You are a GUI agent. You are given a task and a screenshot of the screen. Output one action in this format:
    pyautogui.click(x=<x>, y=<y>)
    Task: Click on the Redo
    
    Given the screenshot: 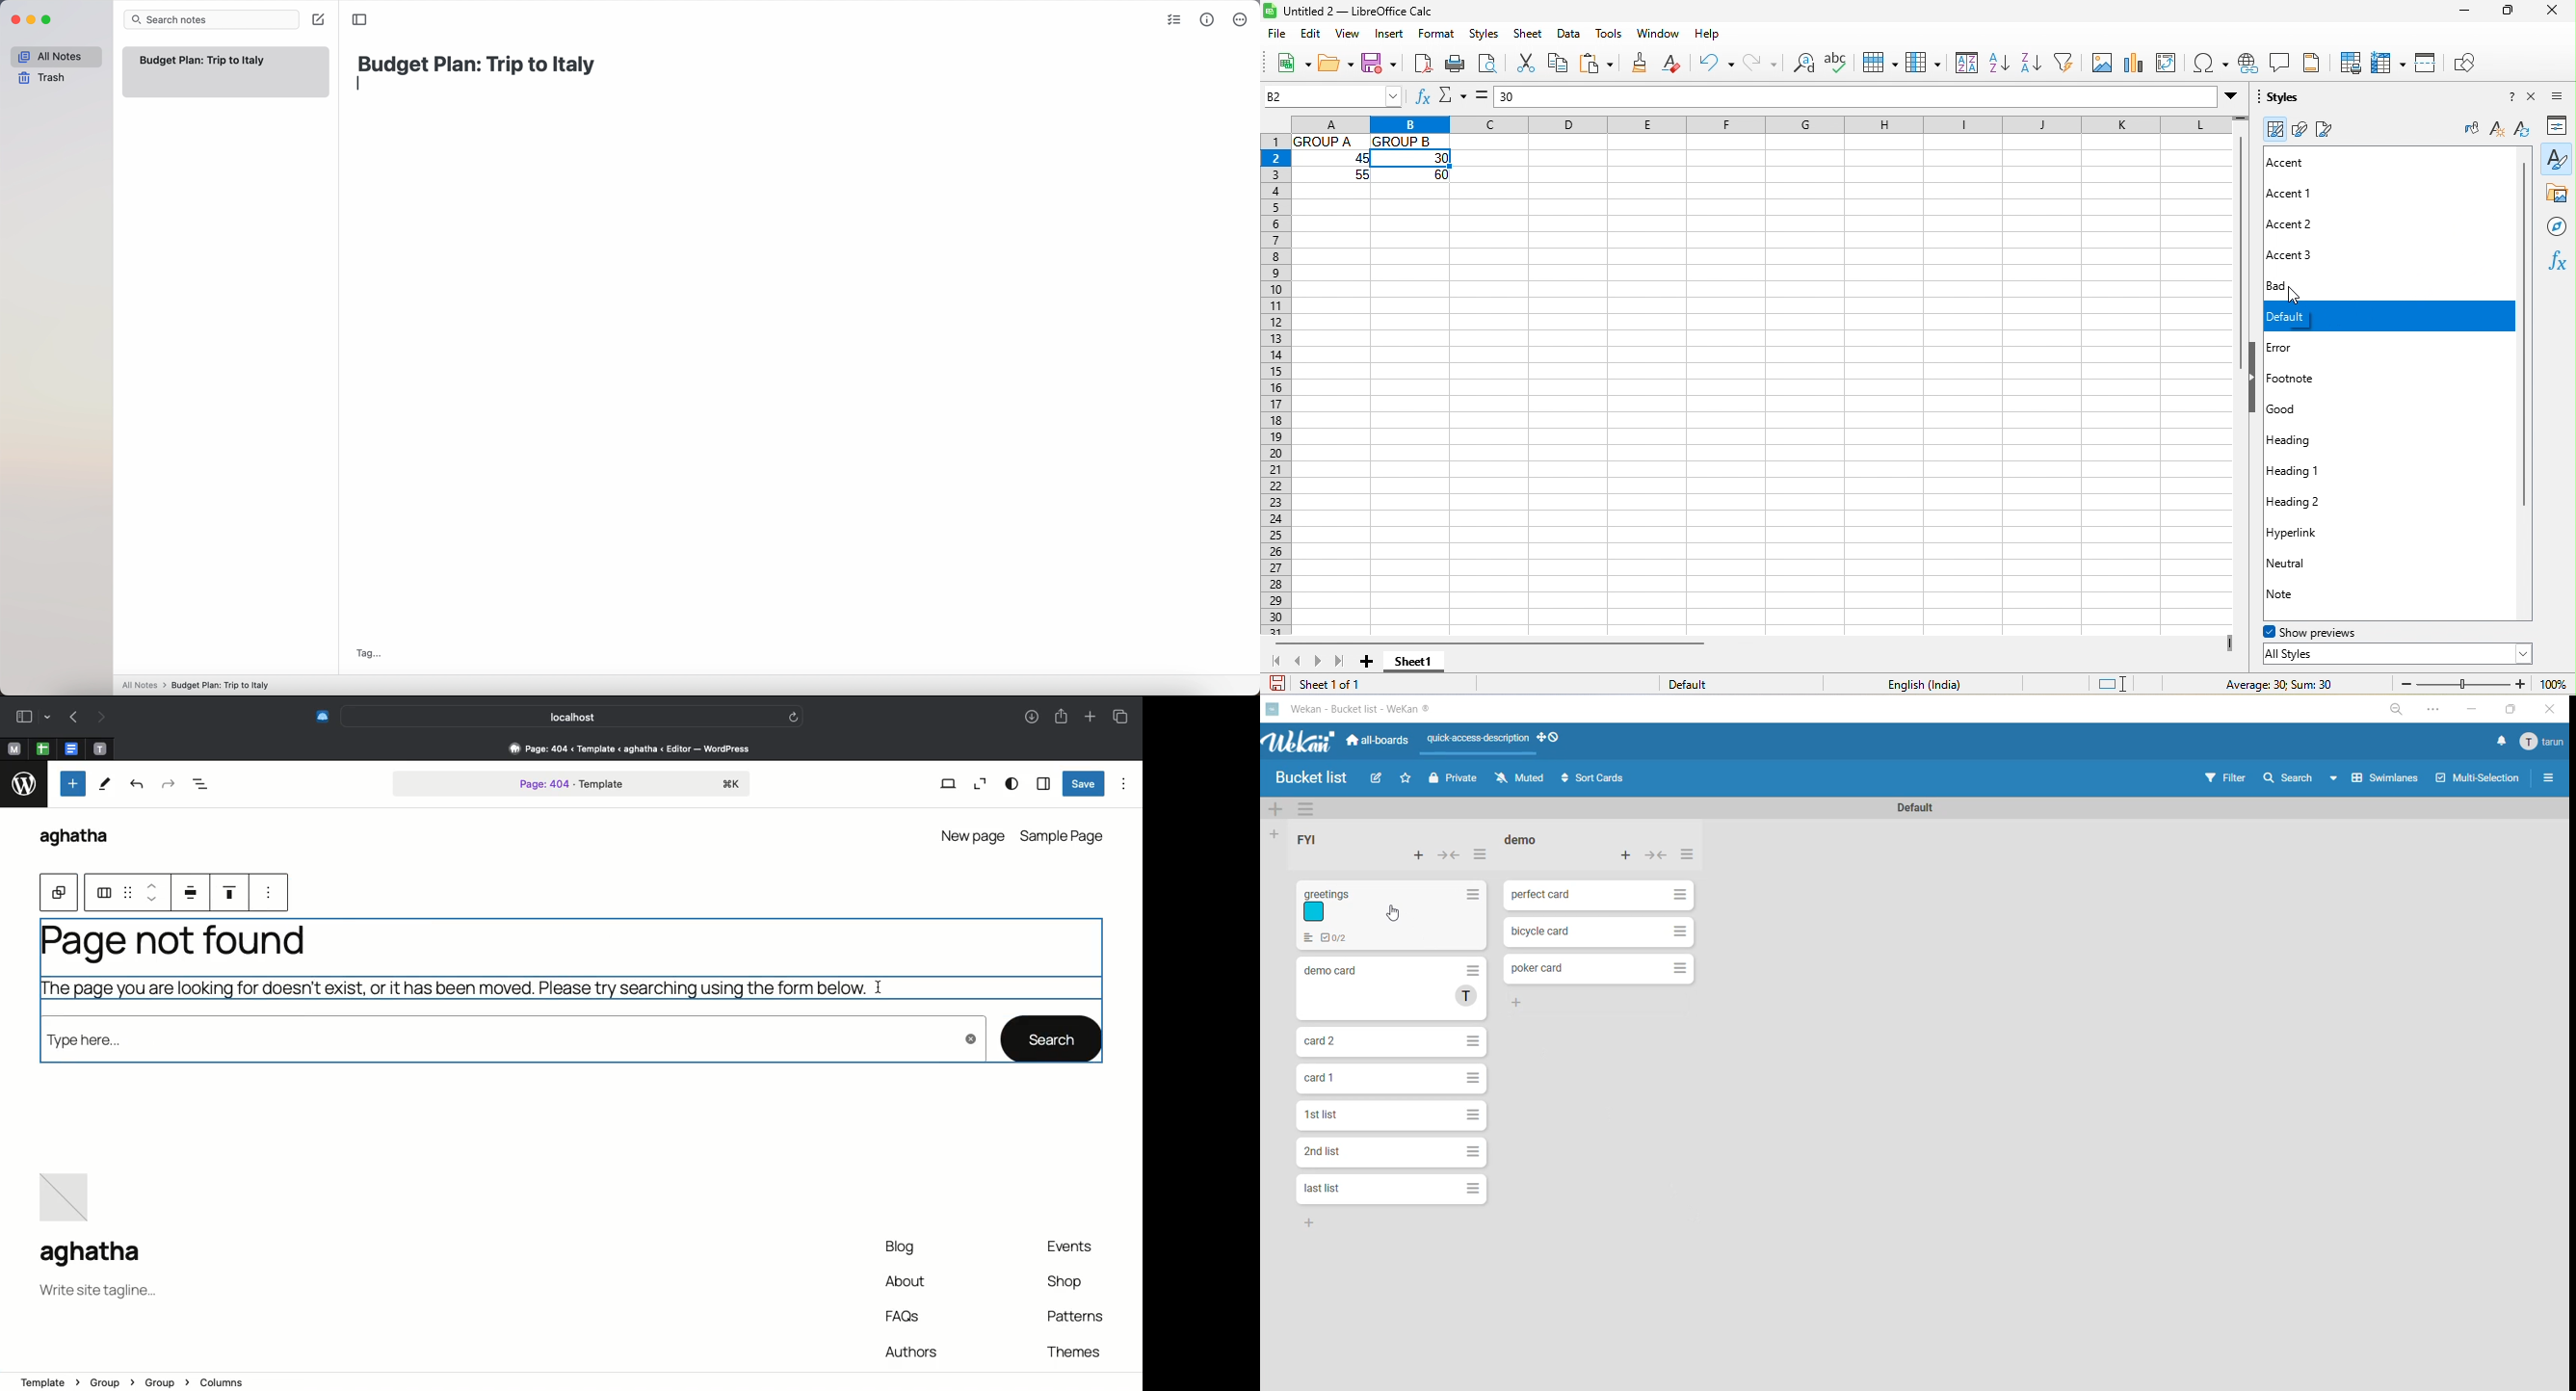 What is the action you would take?
    pyautogui.click(x=168, y=785)
    